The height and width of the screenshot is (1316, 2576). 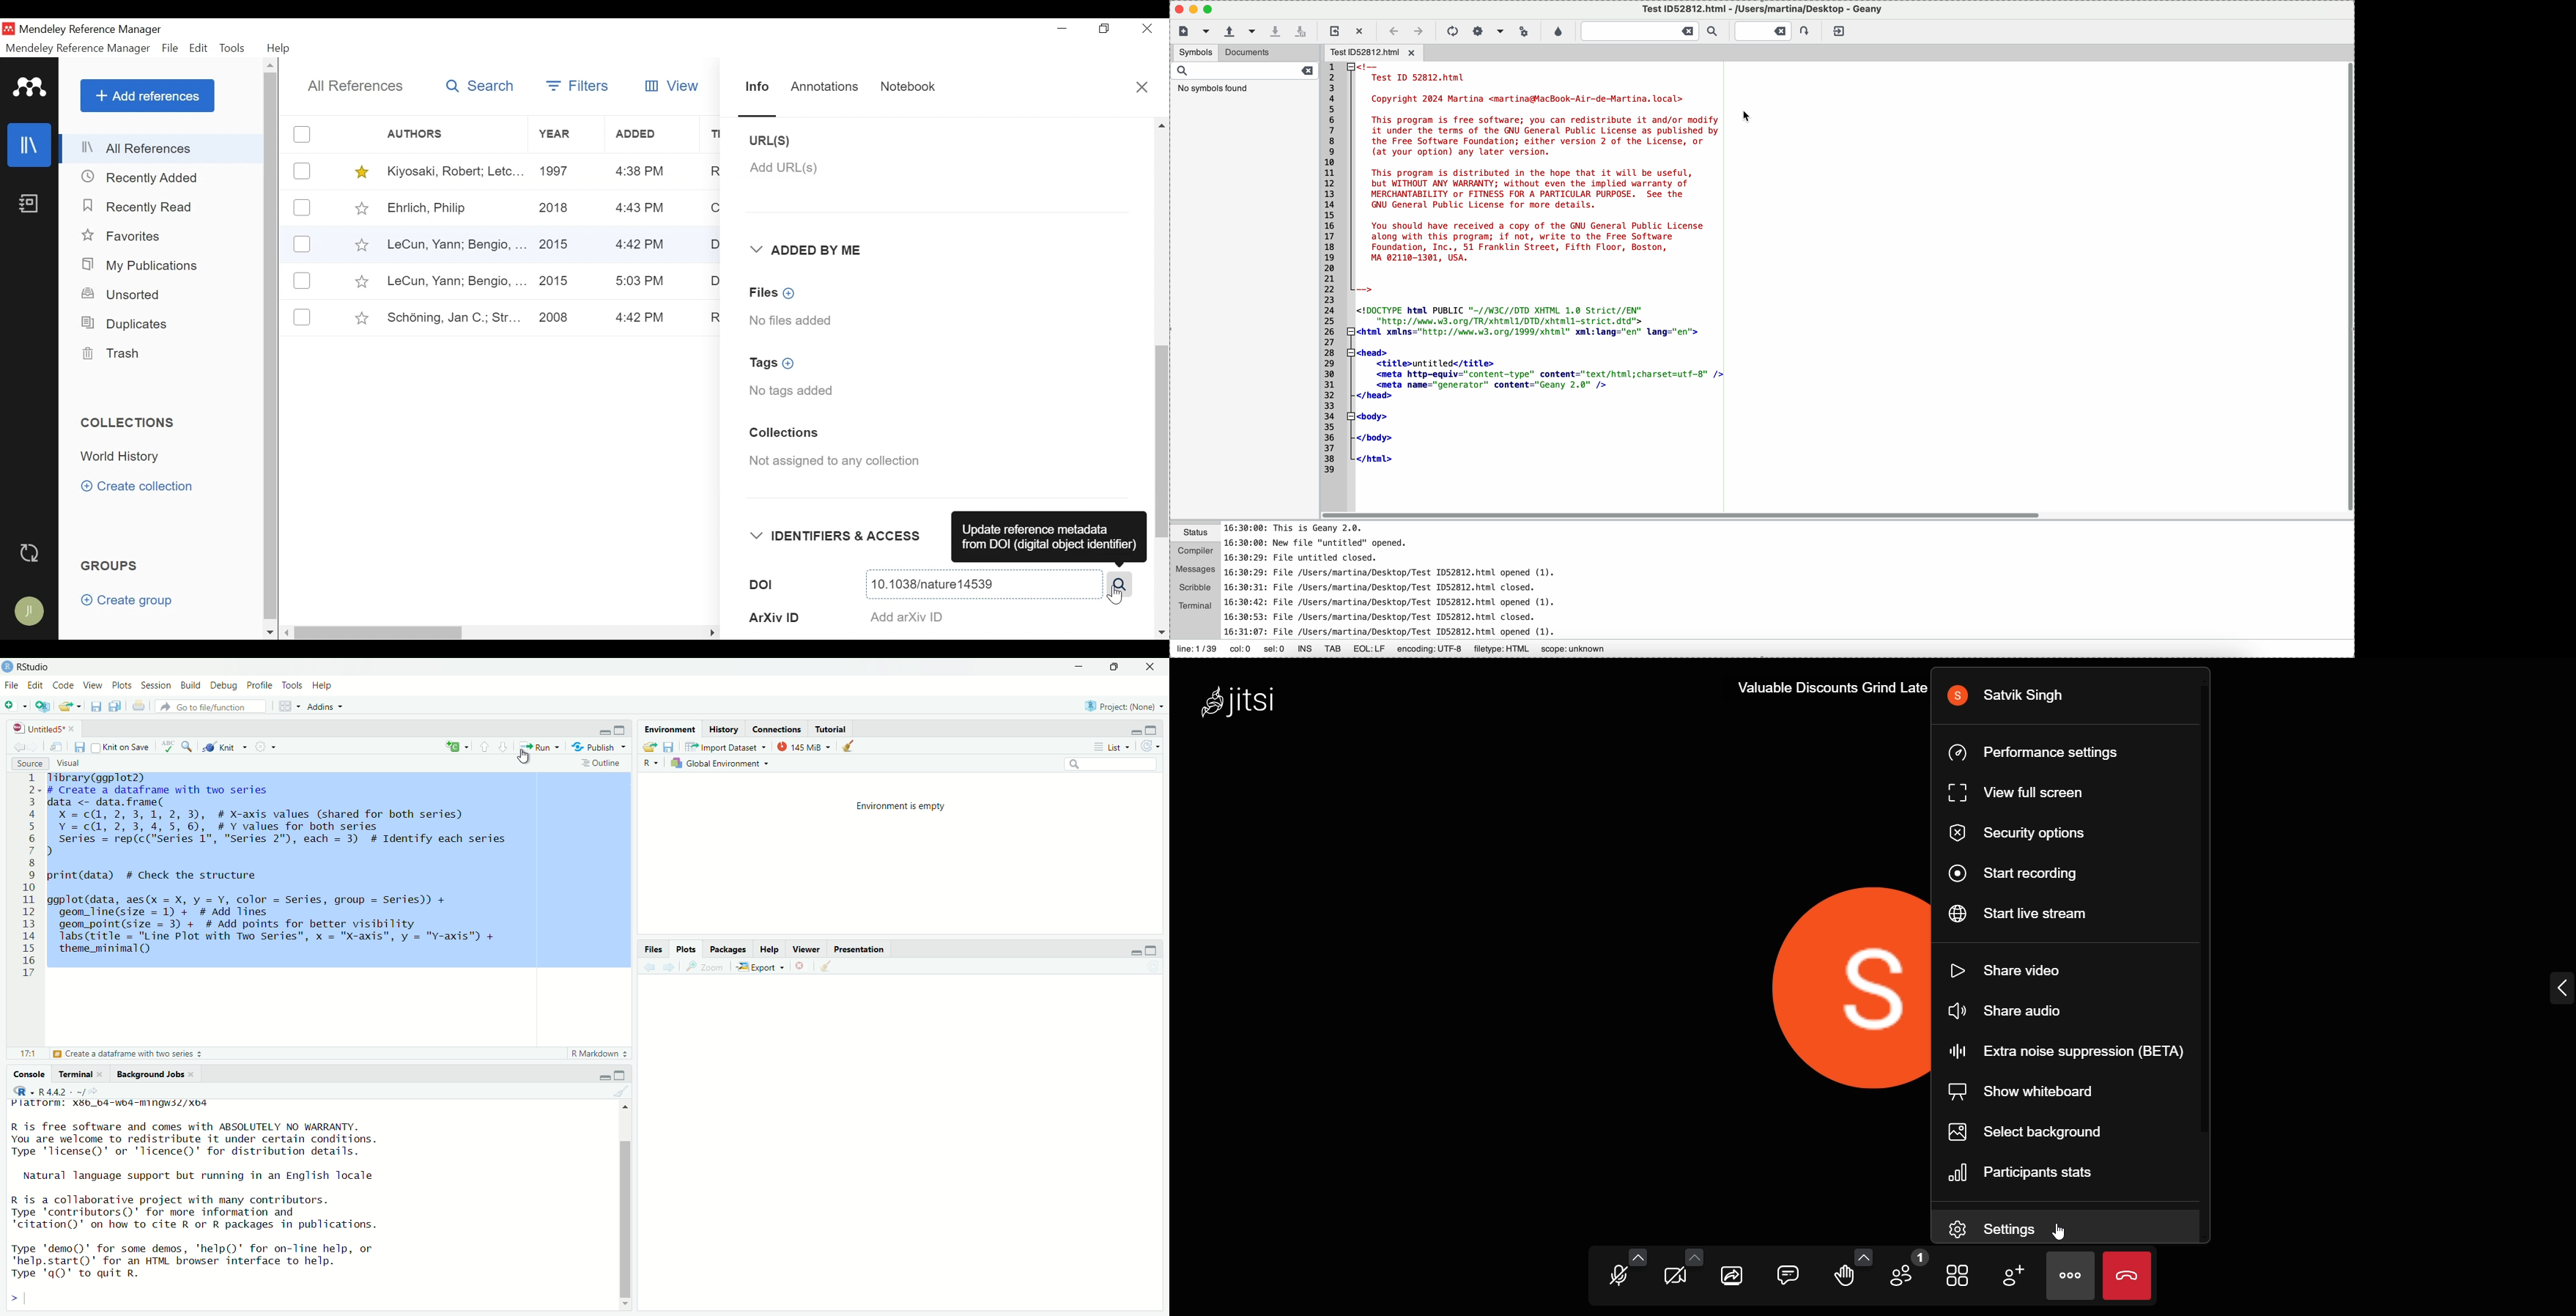 What do you see at coordinates (723, 730) in the screenshot?
I see `History` at bounding box center [723, 730].